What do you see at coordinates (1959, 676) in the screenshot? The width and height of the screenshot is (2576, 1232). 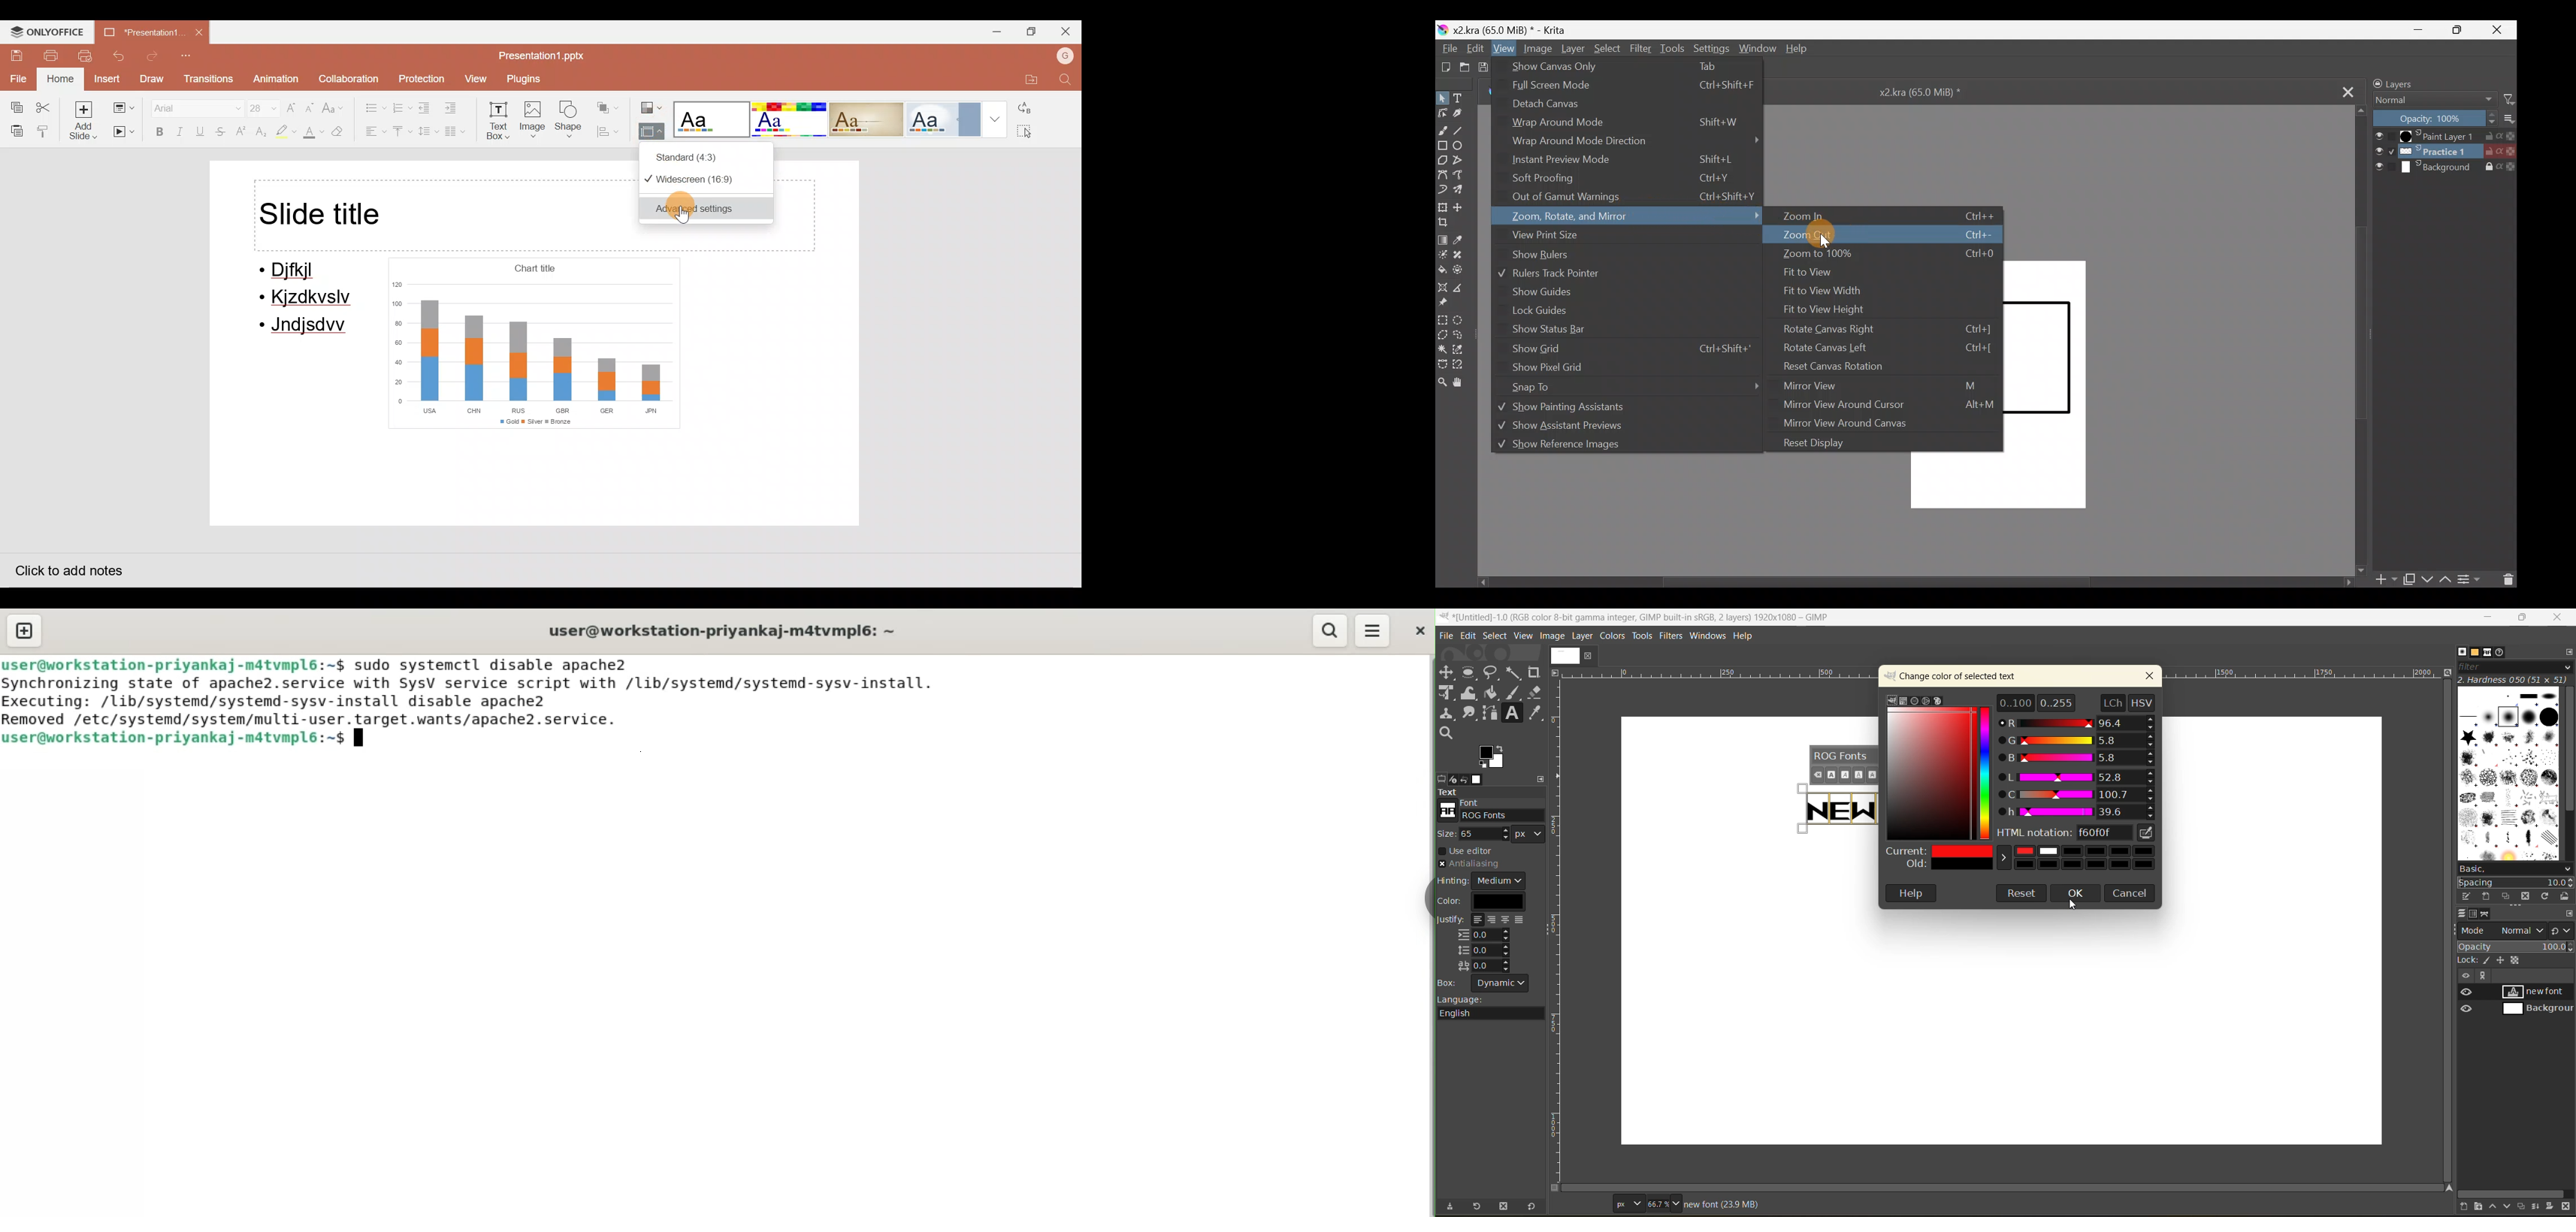 I see `change color` at bounding box center [1959, 676].